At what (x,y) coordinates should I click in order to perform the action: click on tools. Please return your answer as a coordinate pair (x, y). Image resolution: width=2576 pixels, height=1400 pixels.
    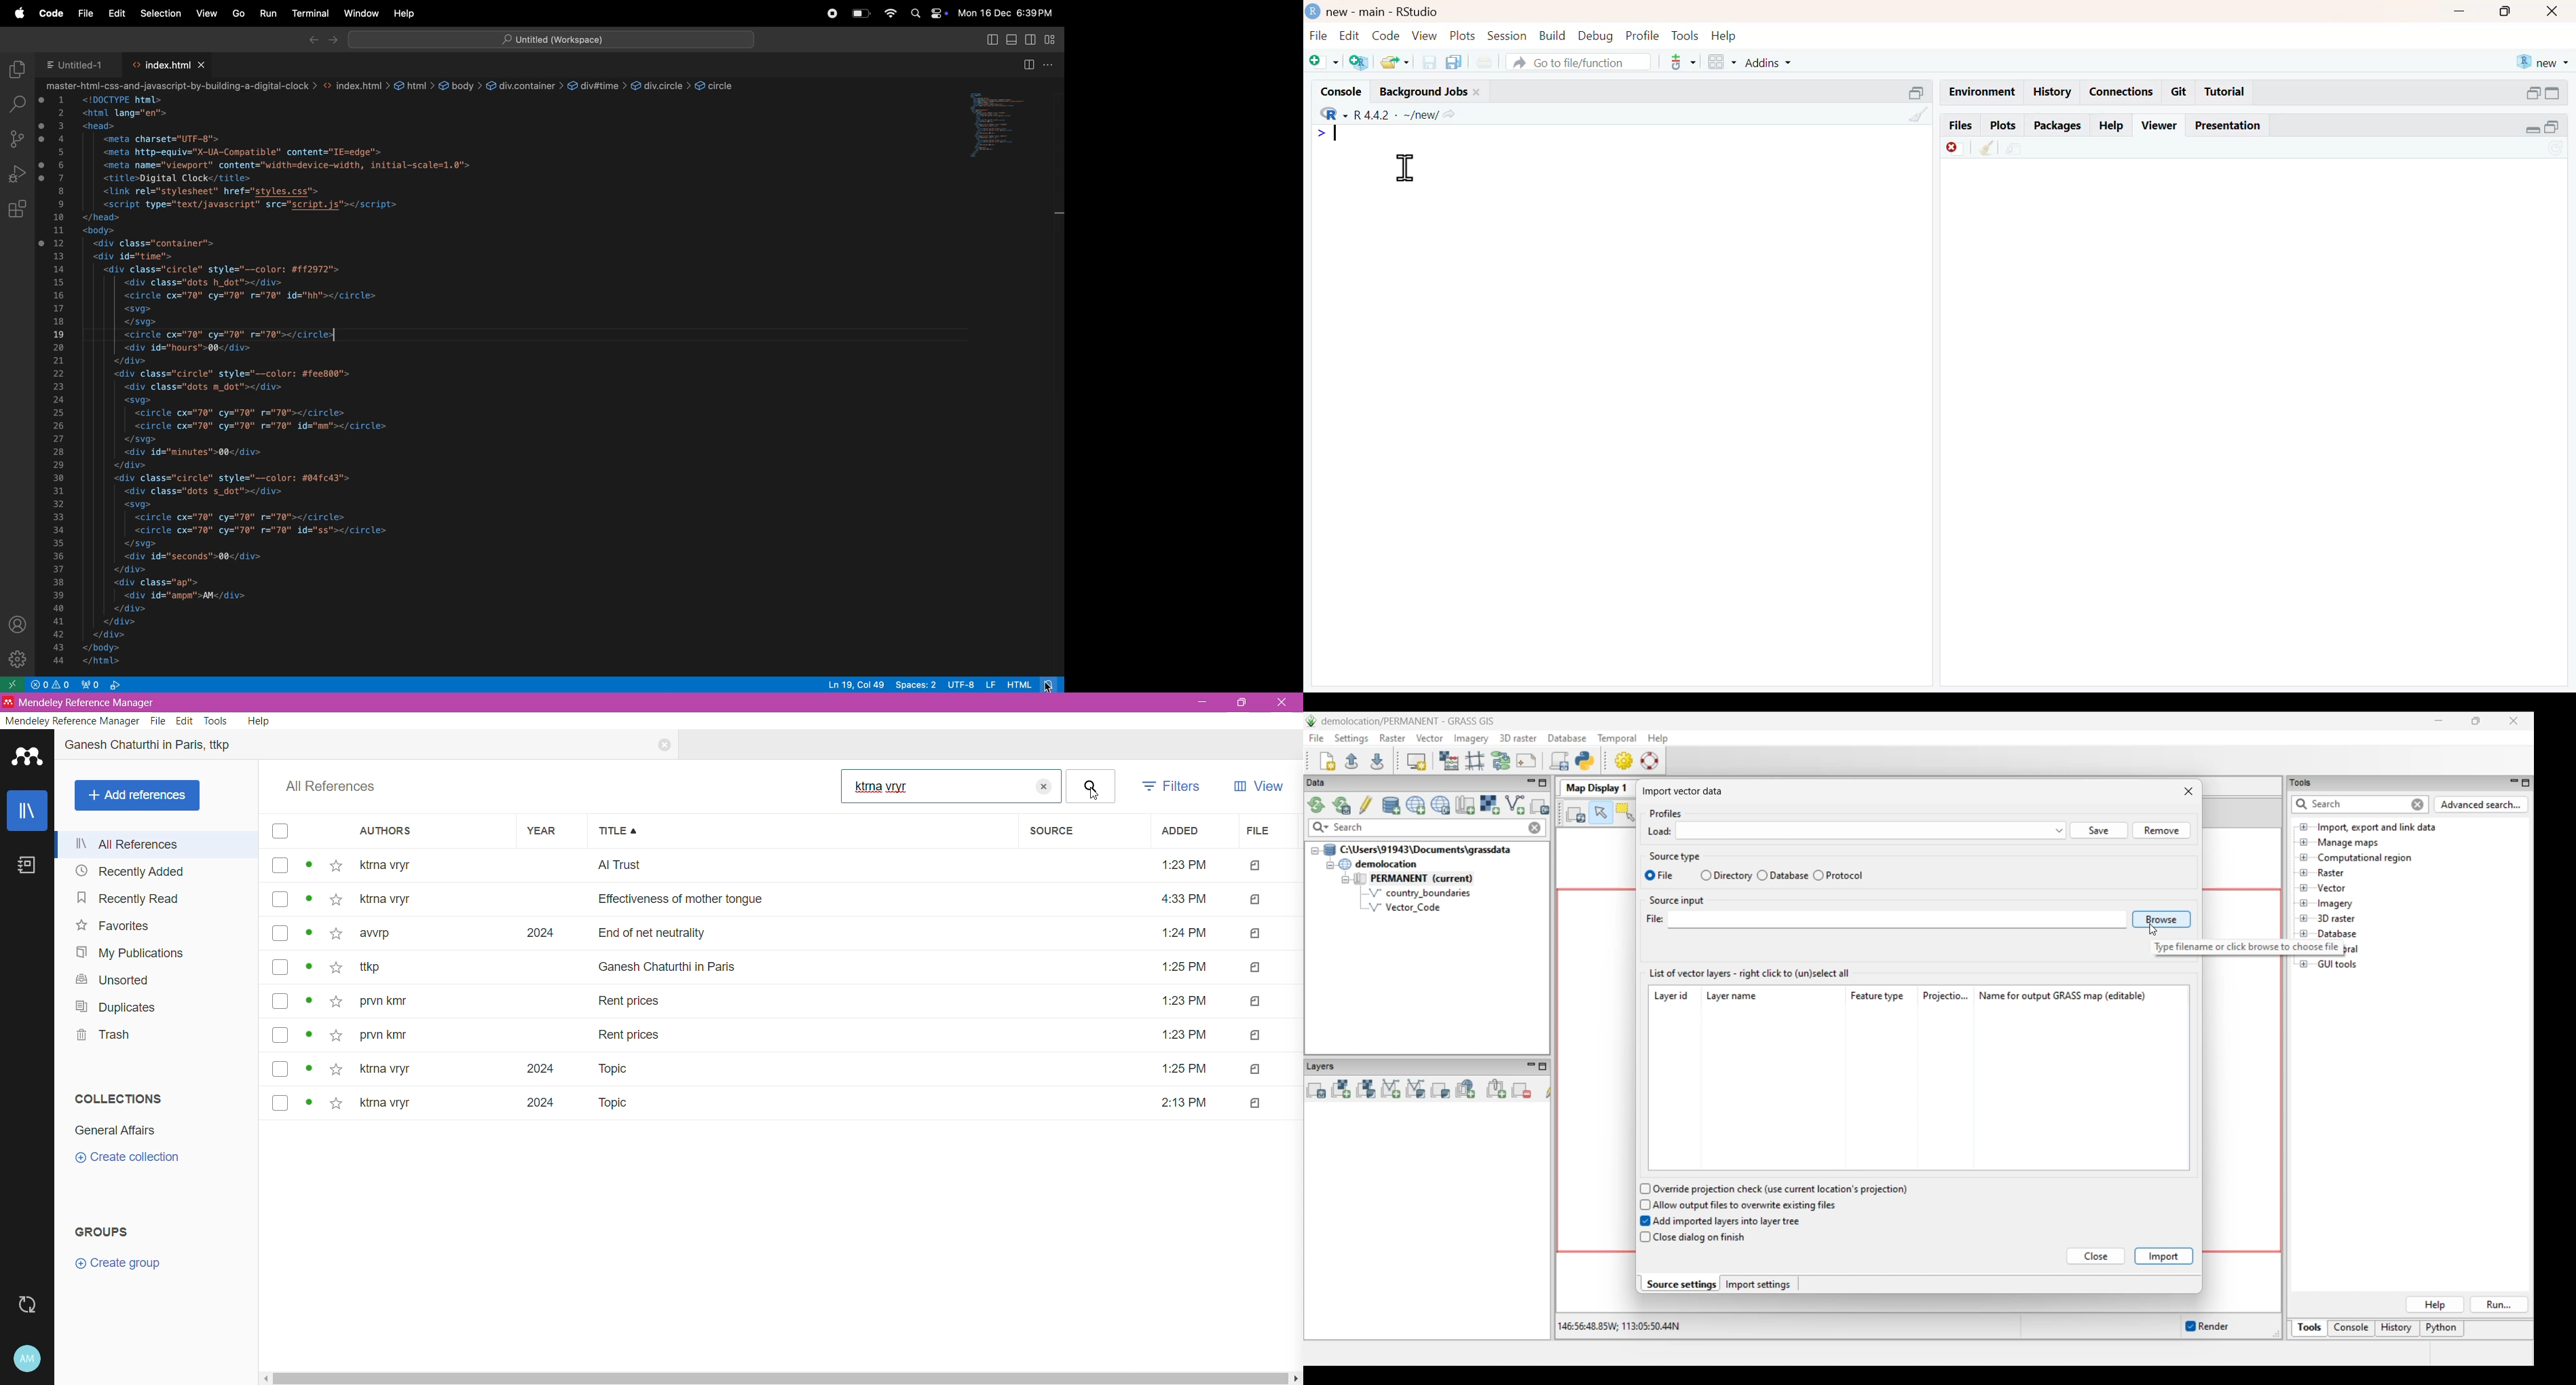
    Looking at the image, I should click on (1687, 35).